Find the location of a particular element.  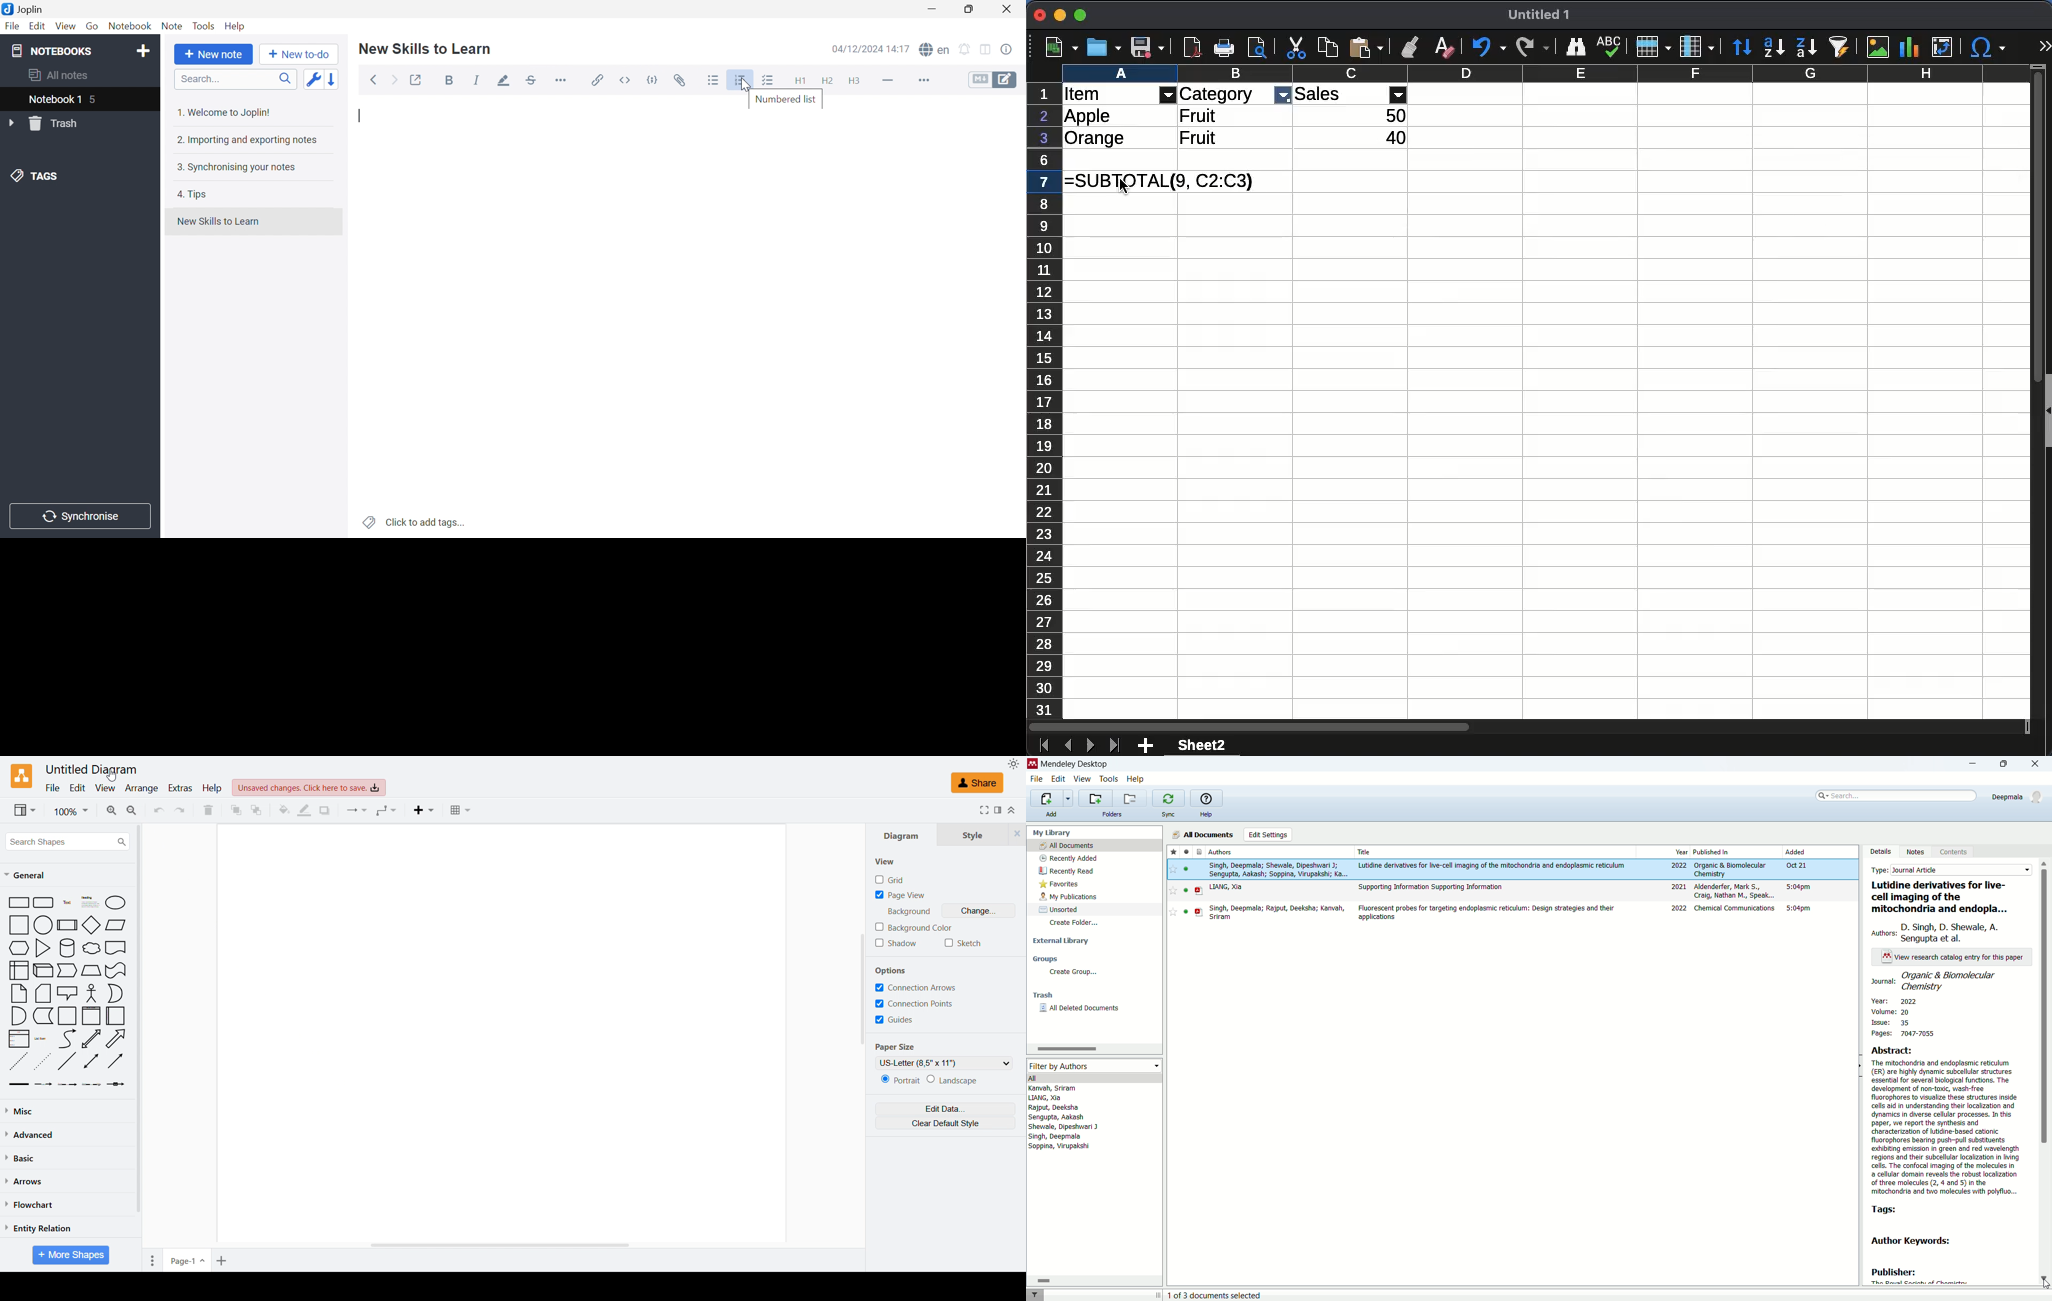

Numbered list is located at coordinates (785, 99).